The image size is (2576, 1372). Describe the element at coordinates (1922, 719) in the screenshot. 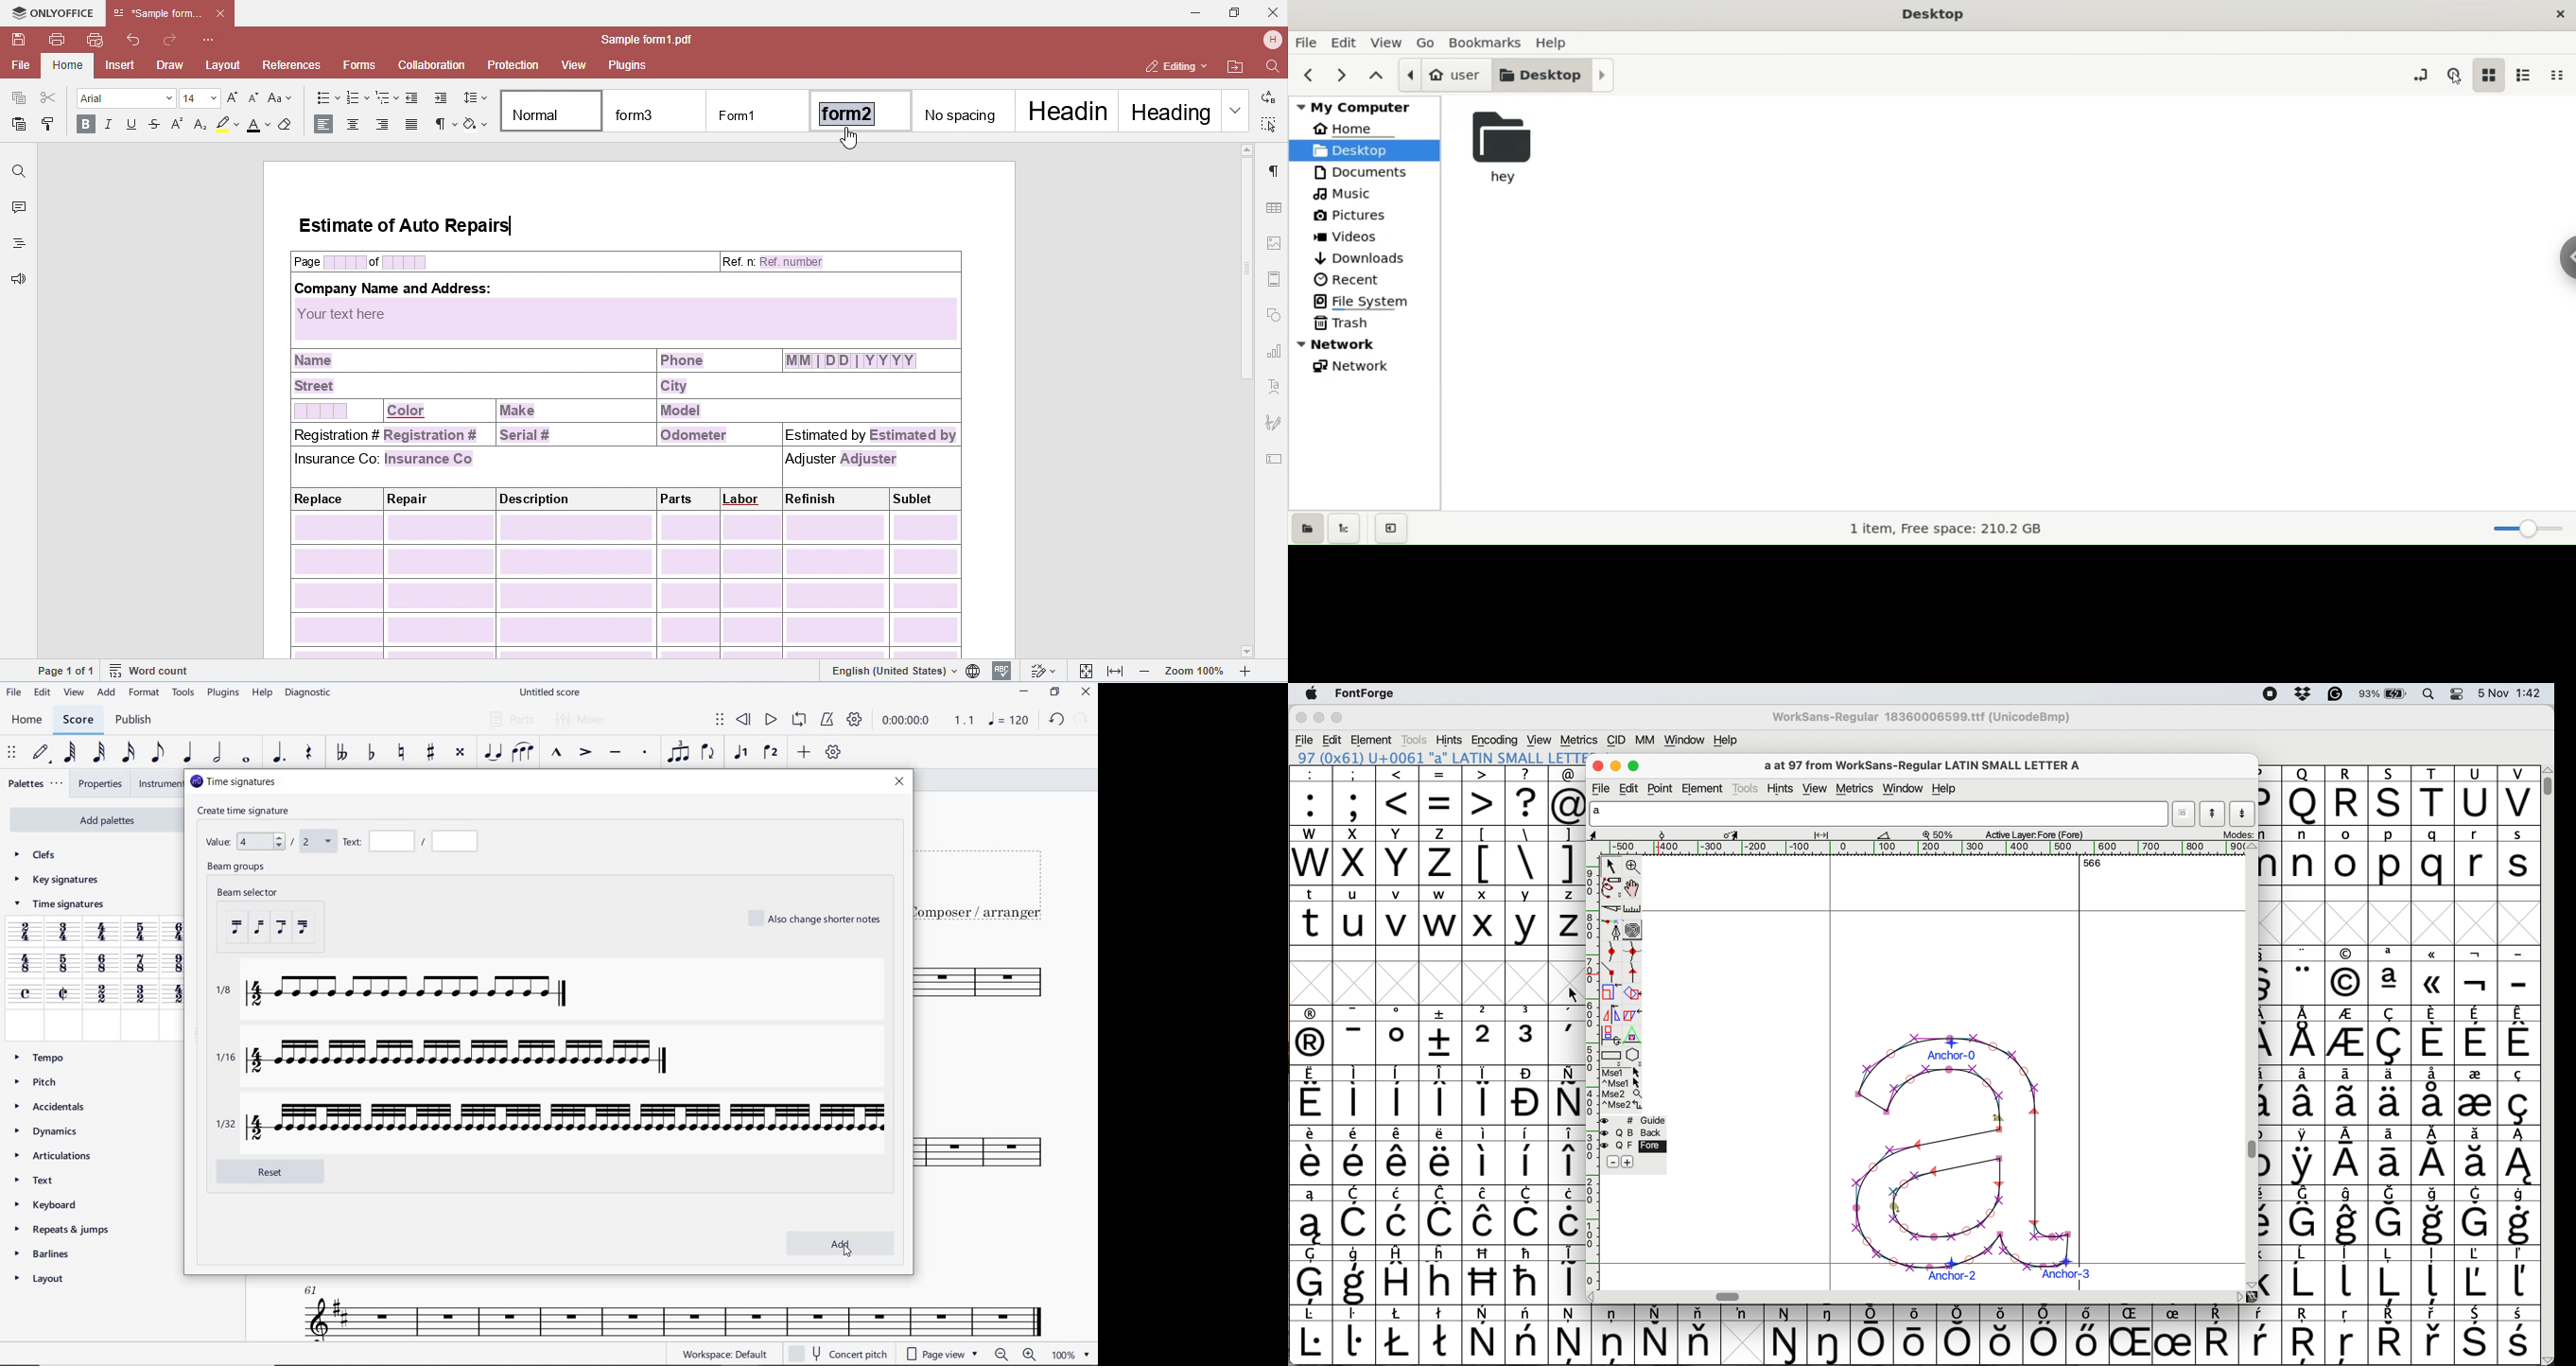

I see `WorkSans-Regular 18360006599.ttf (UnicodeBmp)` at that location.